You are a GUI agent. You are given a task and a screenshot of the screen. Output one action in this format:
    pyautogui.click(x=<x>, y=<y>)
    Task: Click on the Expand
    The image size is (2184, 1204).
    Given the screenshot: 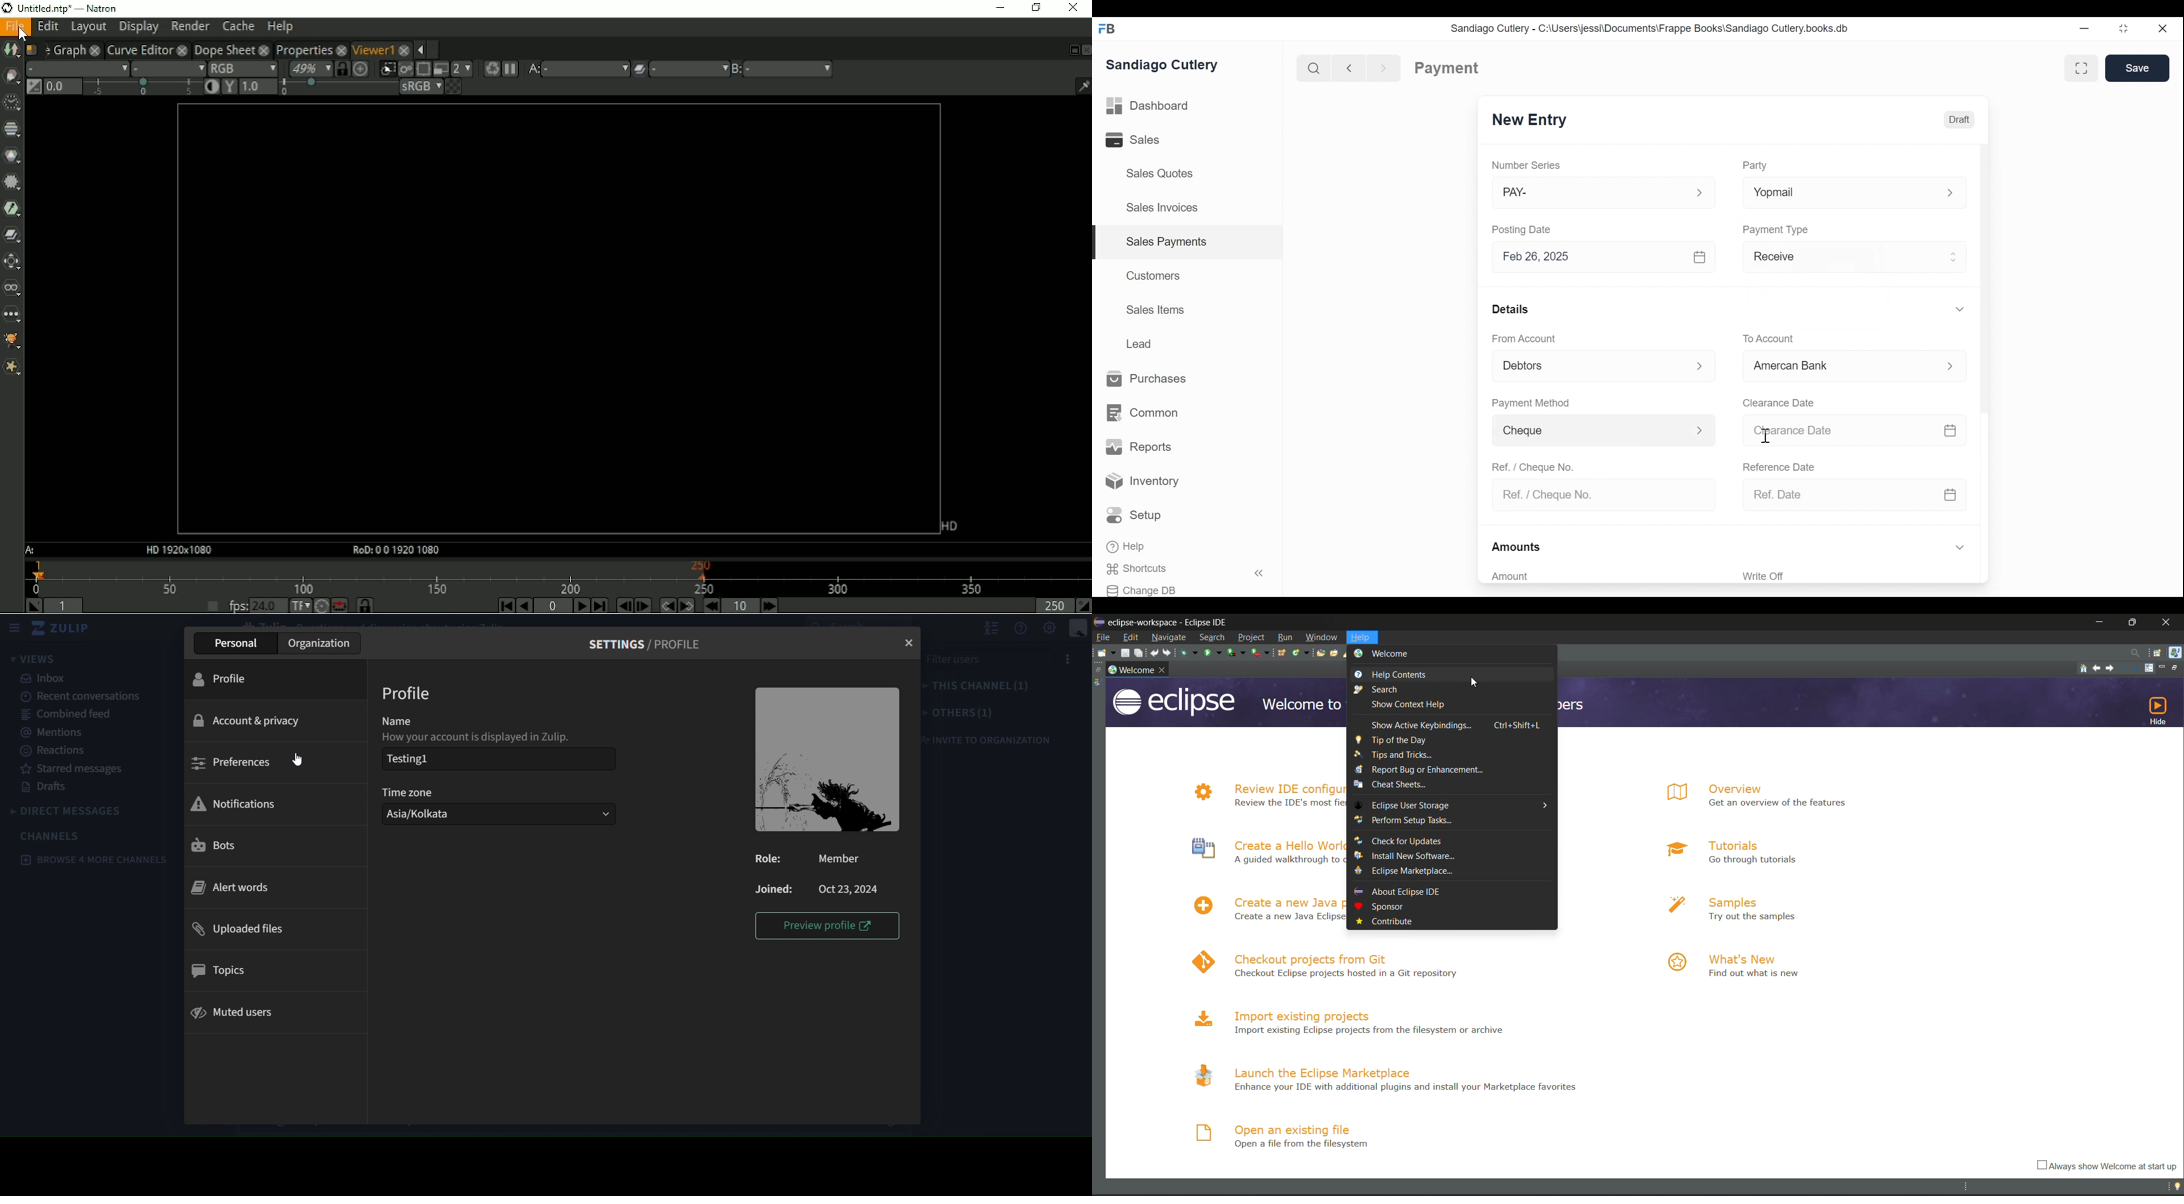 What is the action you would take?
    pyautogui.click(x=1953, y=367)
    